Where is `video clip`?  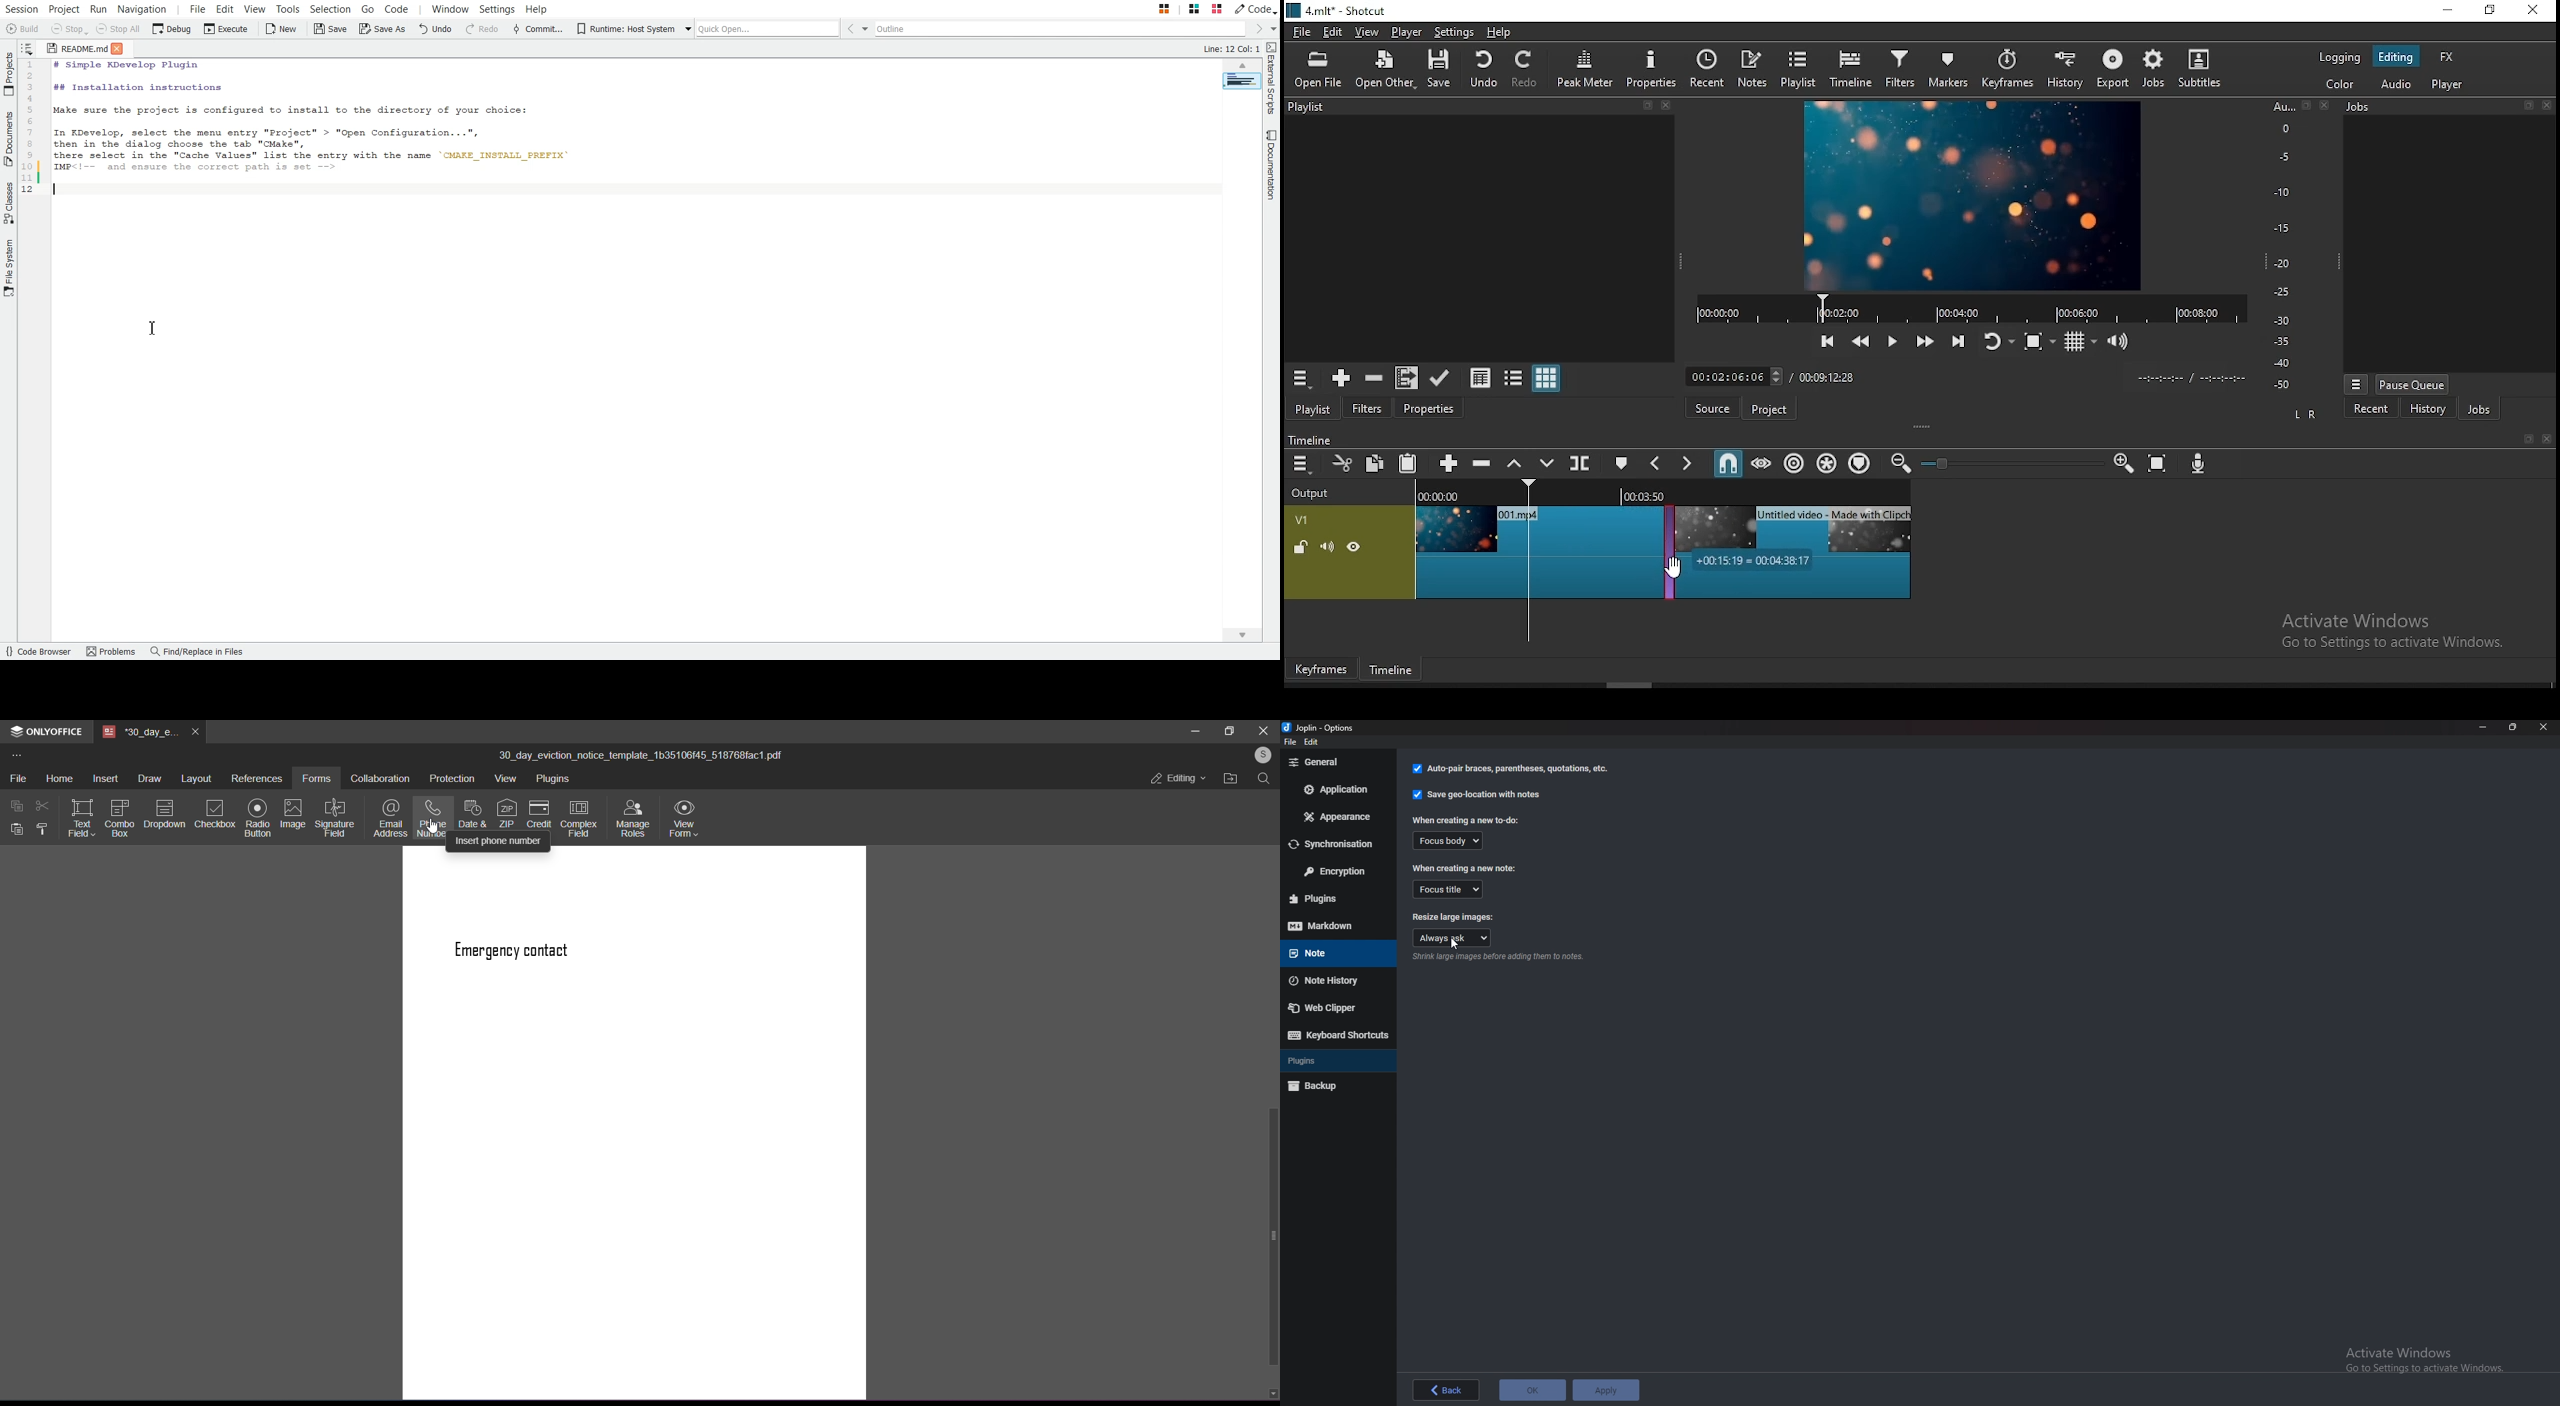
video clip is located at coordinates (1531, 550).